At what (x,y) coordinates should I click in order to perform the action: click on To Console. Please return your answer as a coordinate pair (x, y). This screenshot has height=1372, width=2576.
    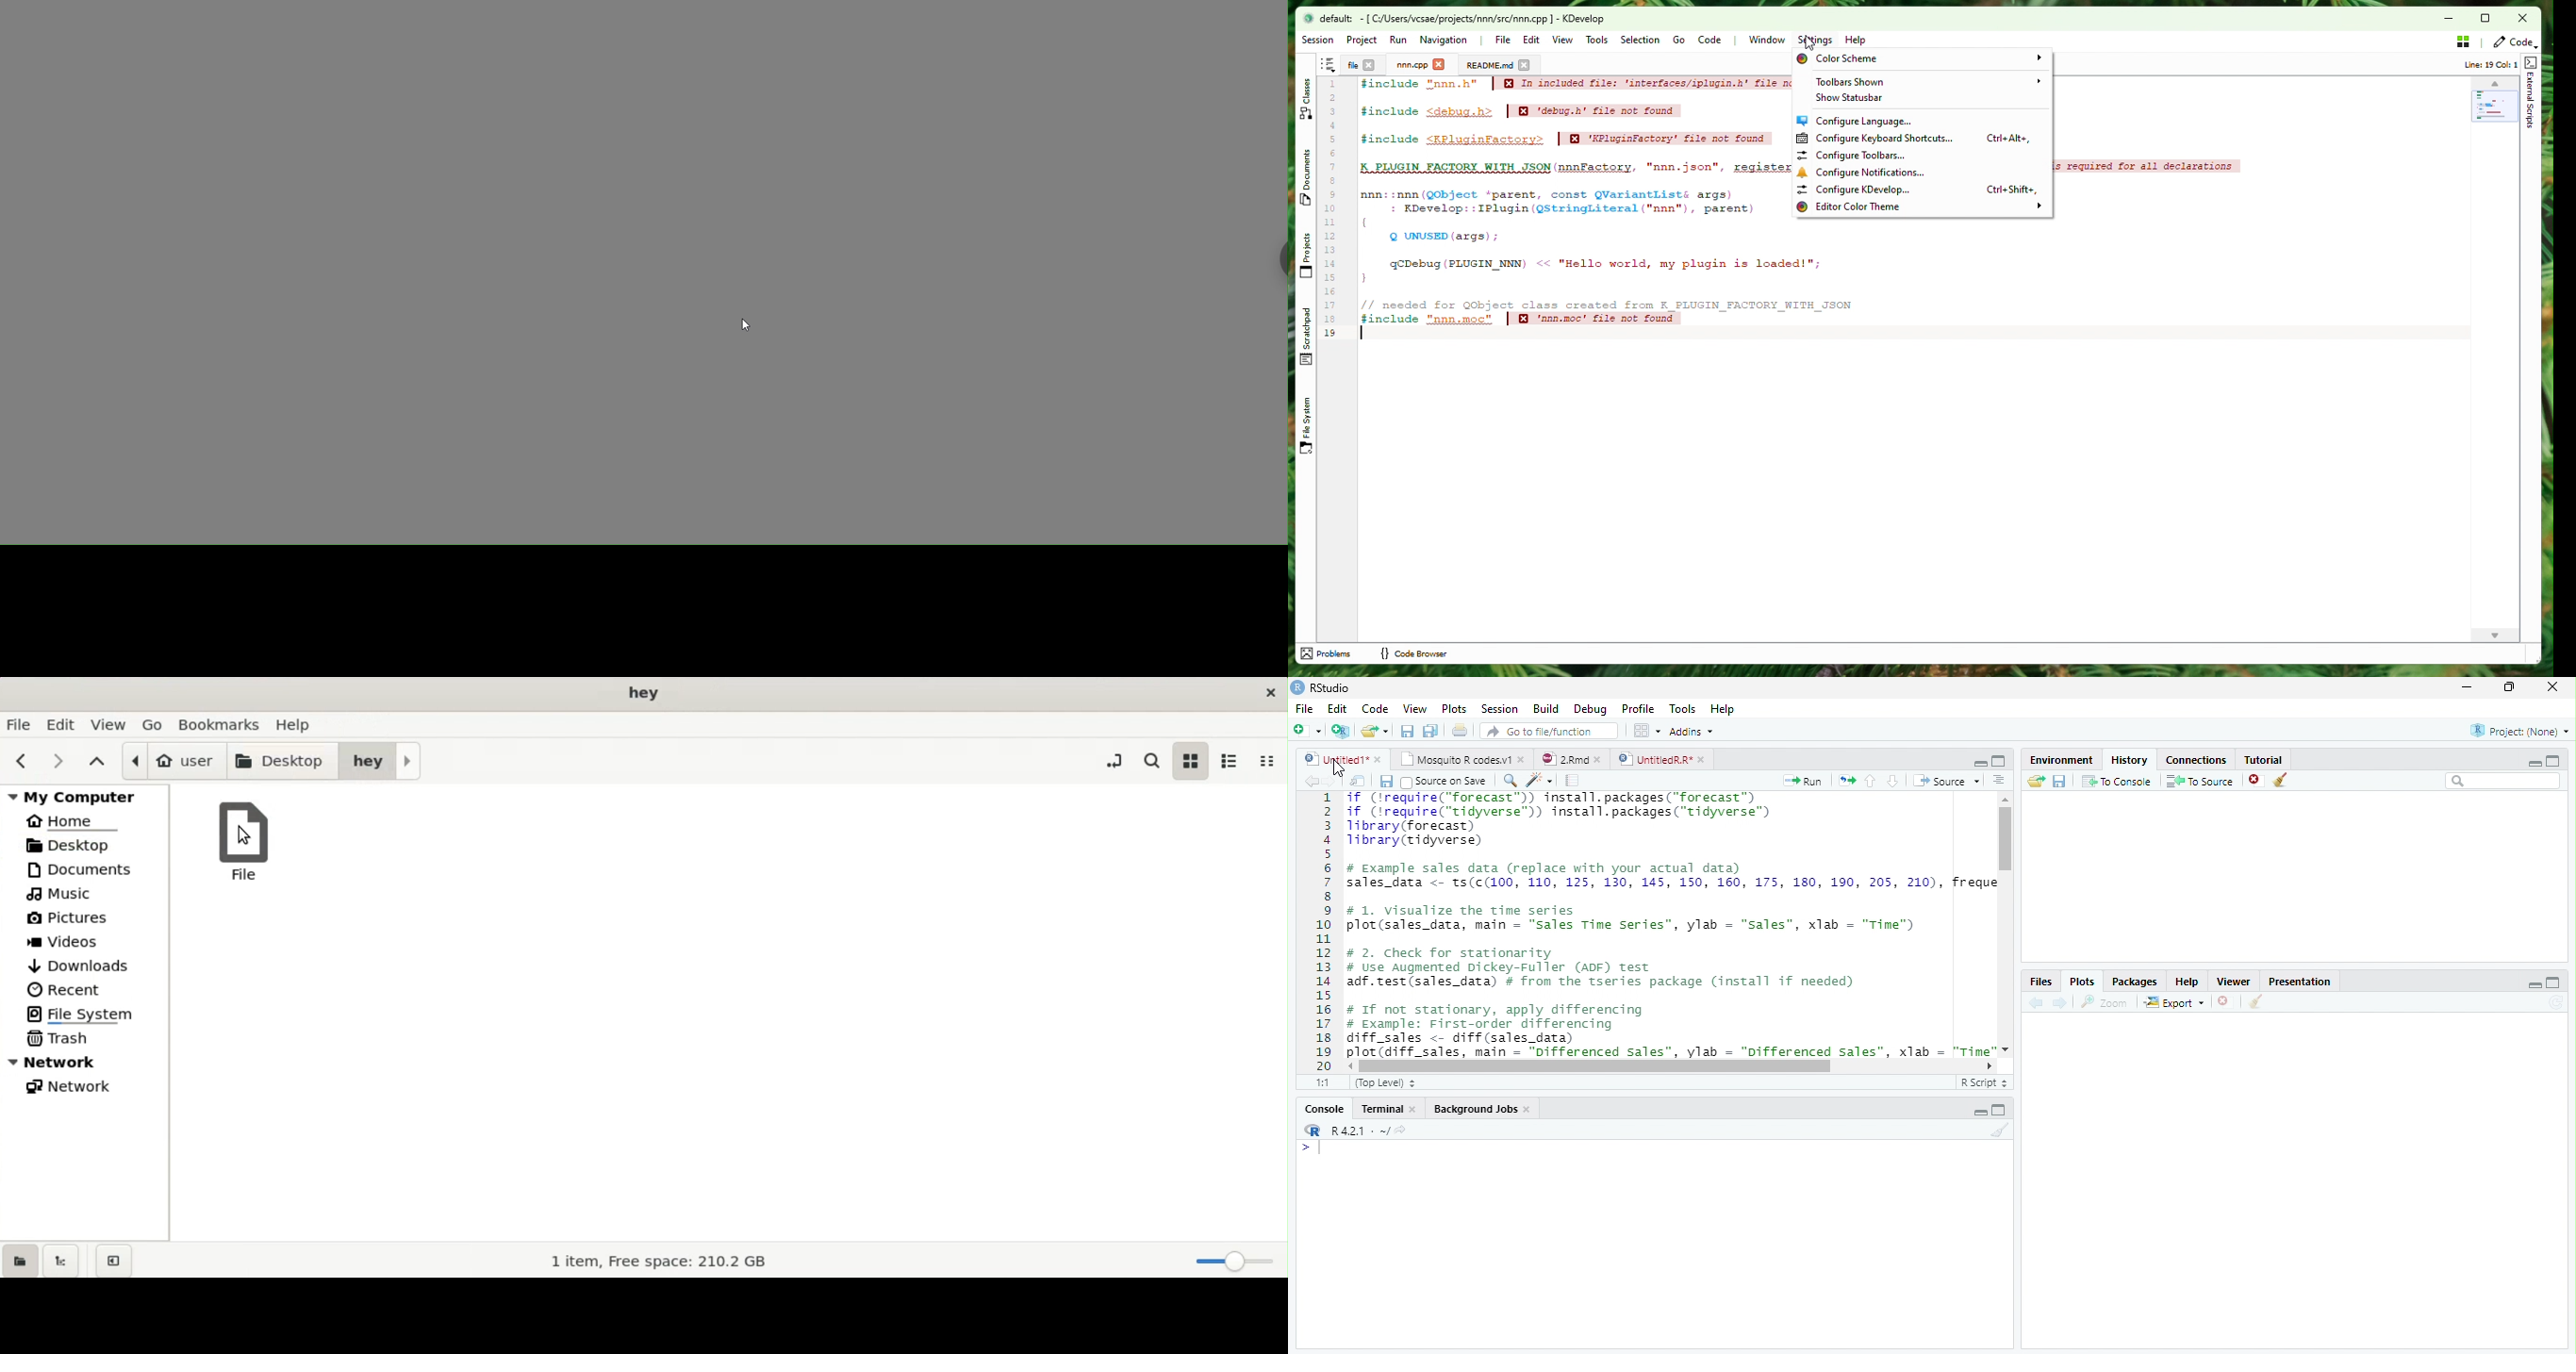
    Looking at the image, I should click on (2118, 782).